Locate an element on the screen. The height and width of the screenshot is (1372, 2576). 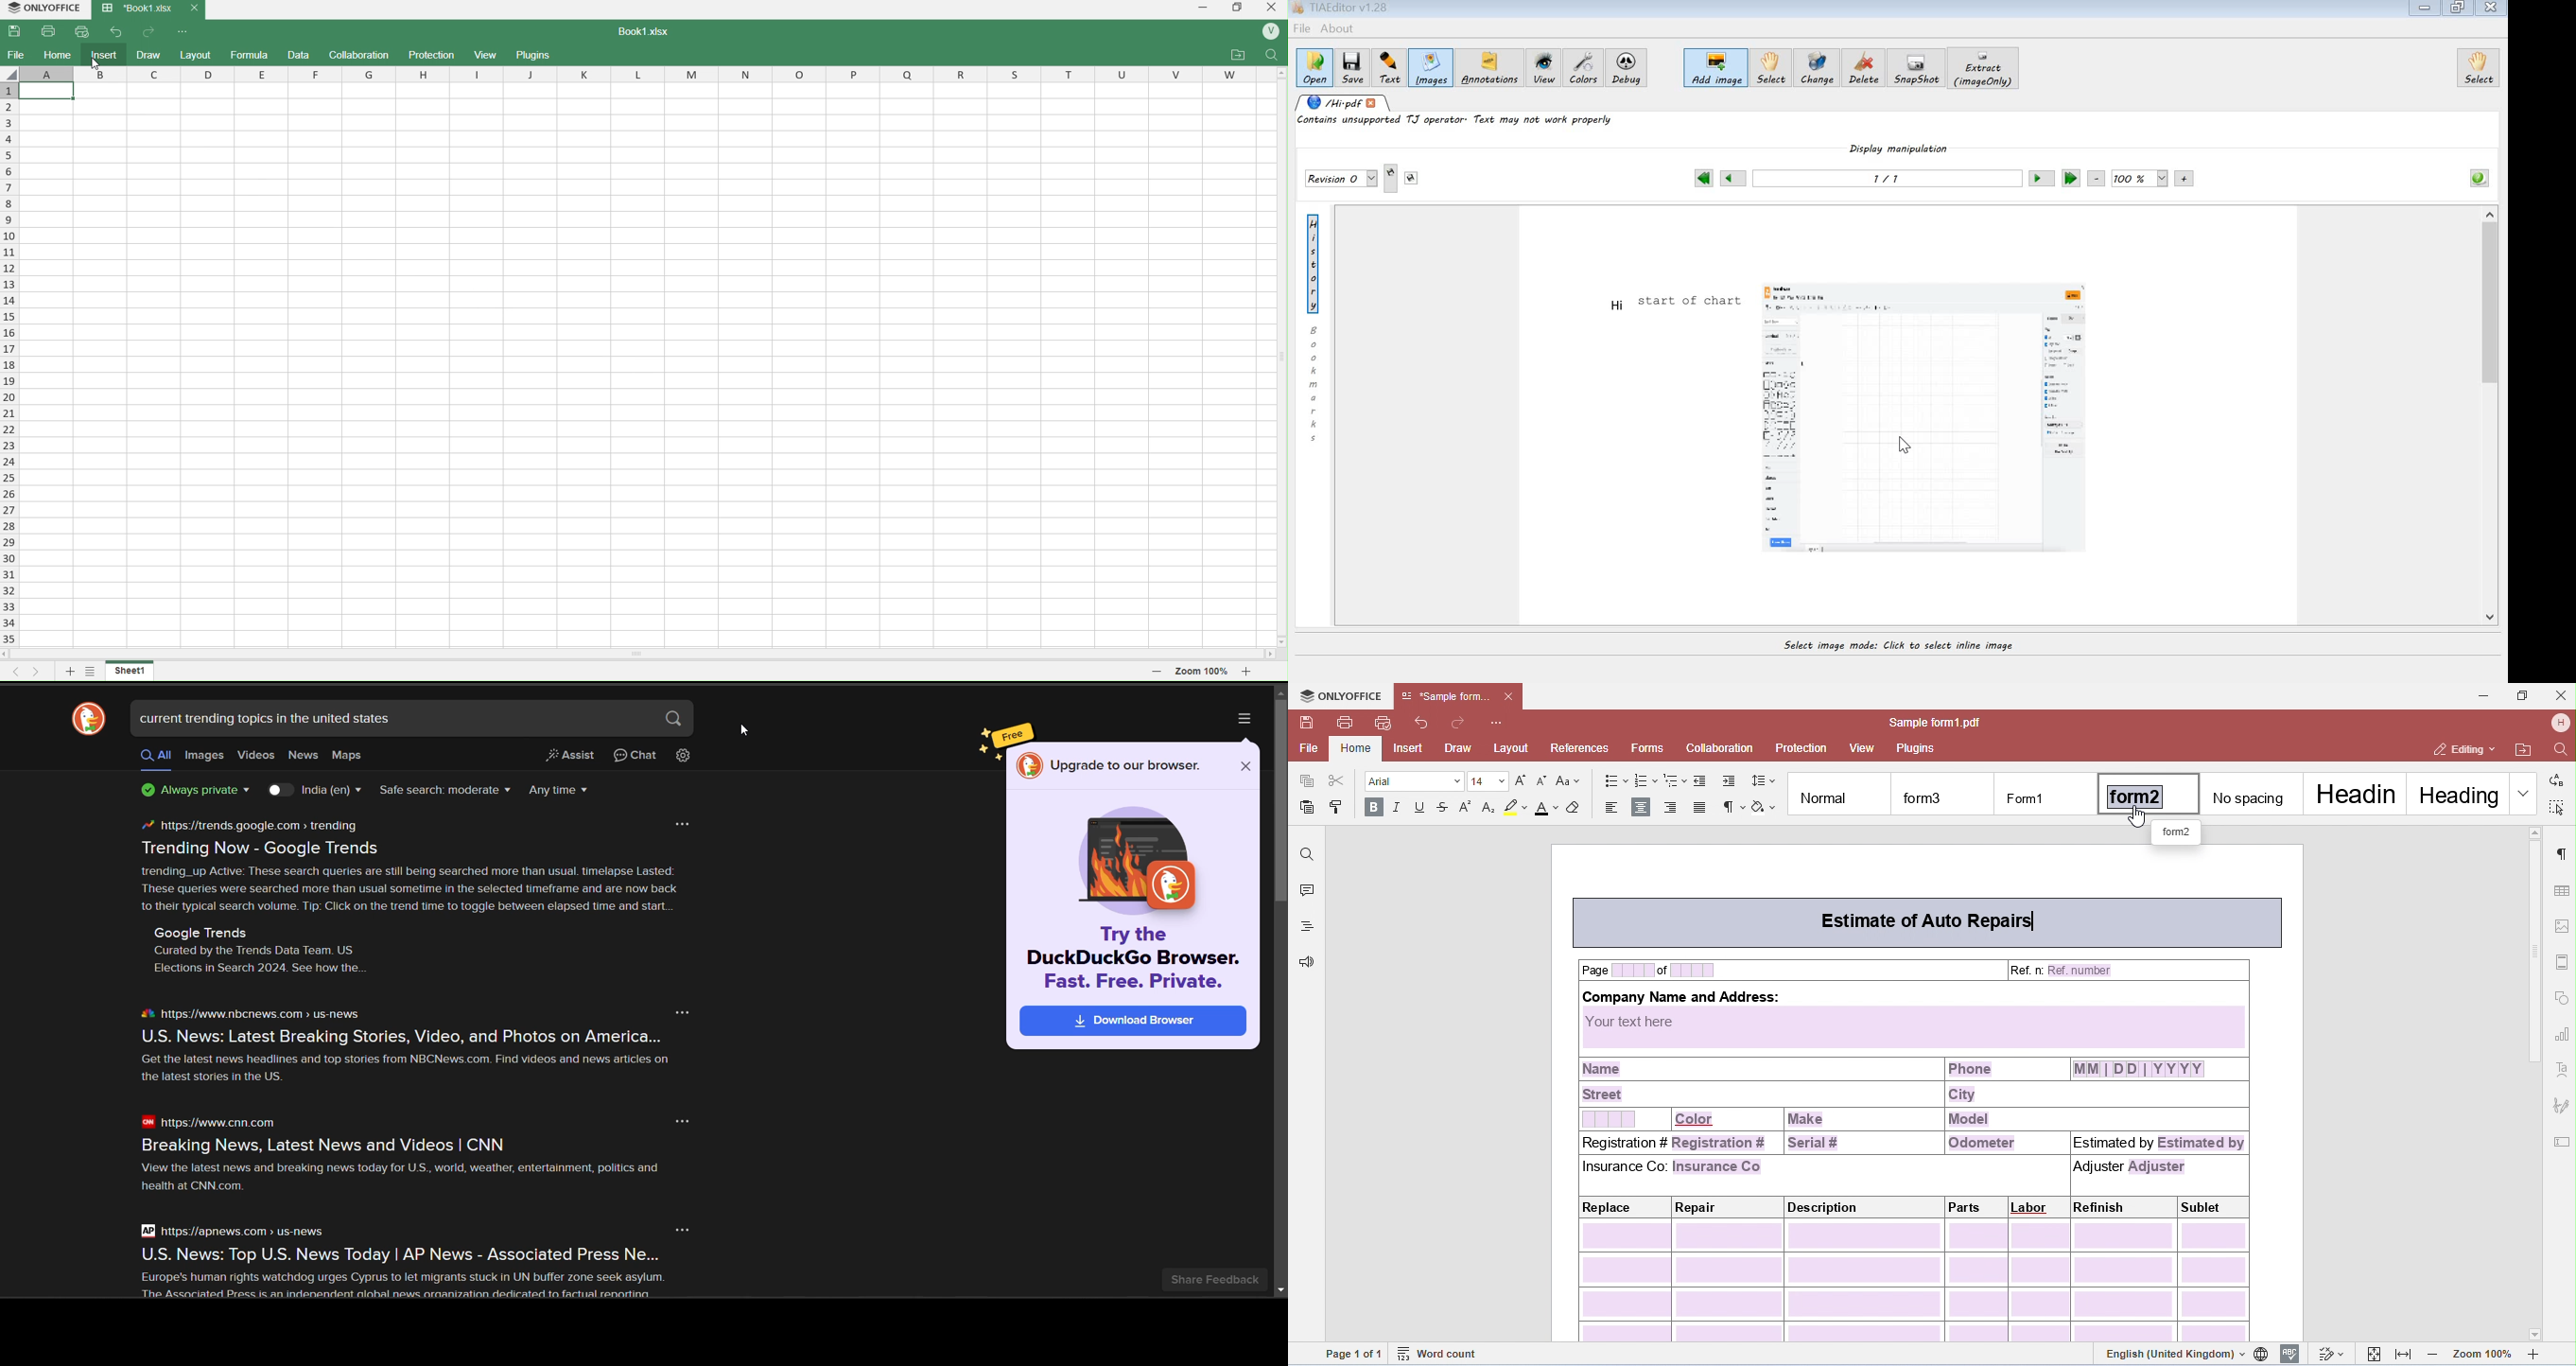
zoom 100% is located at coordinates (1203, 670).